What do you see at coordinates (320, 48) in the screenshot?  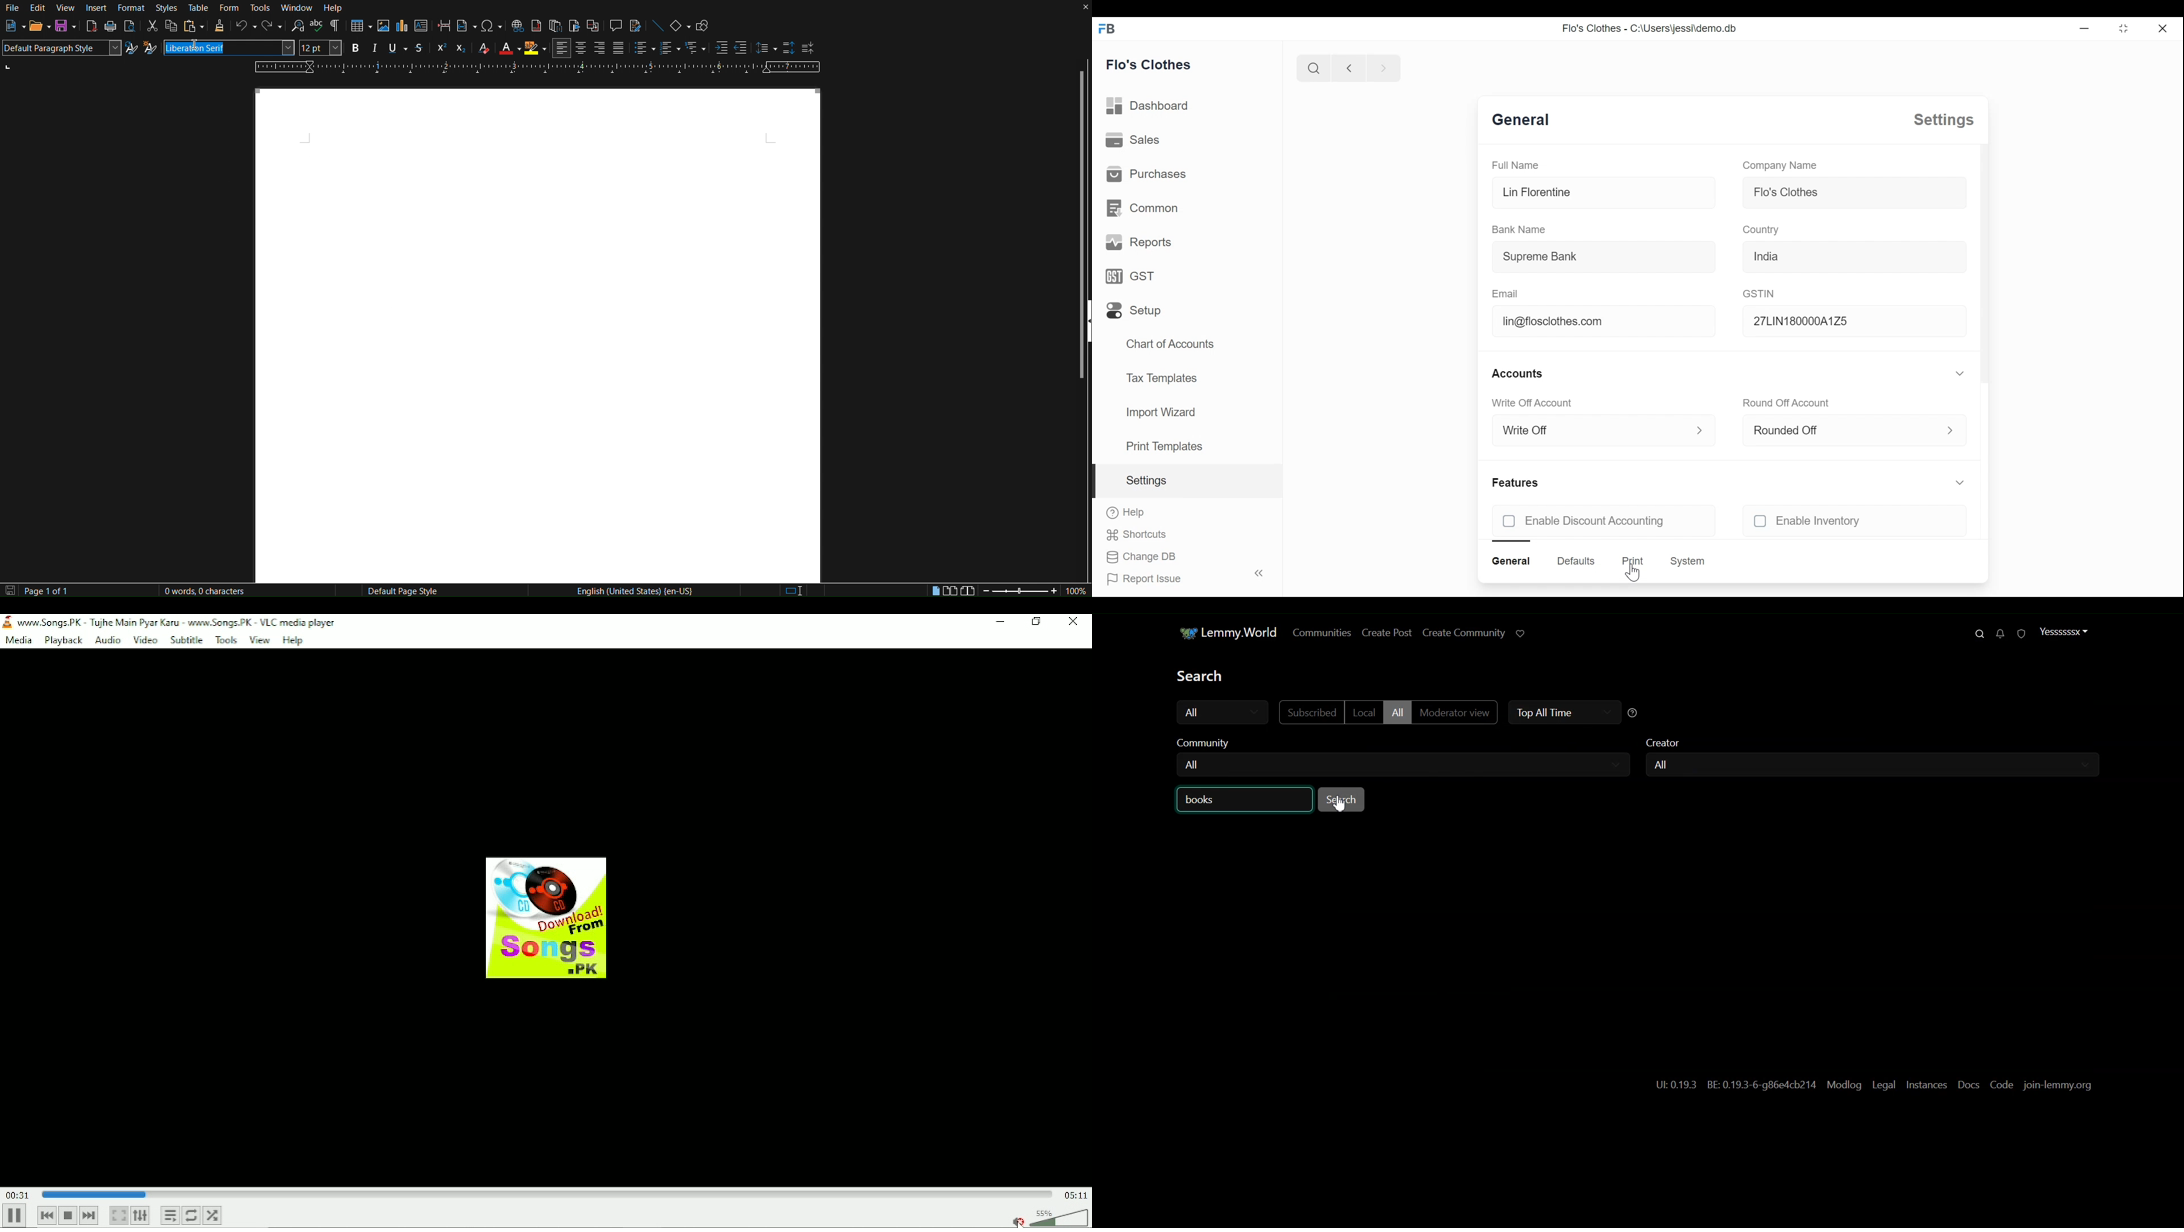 I see `Font size - 12pt` at bounding box center [320, 48].